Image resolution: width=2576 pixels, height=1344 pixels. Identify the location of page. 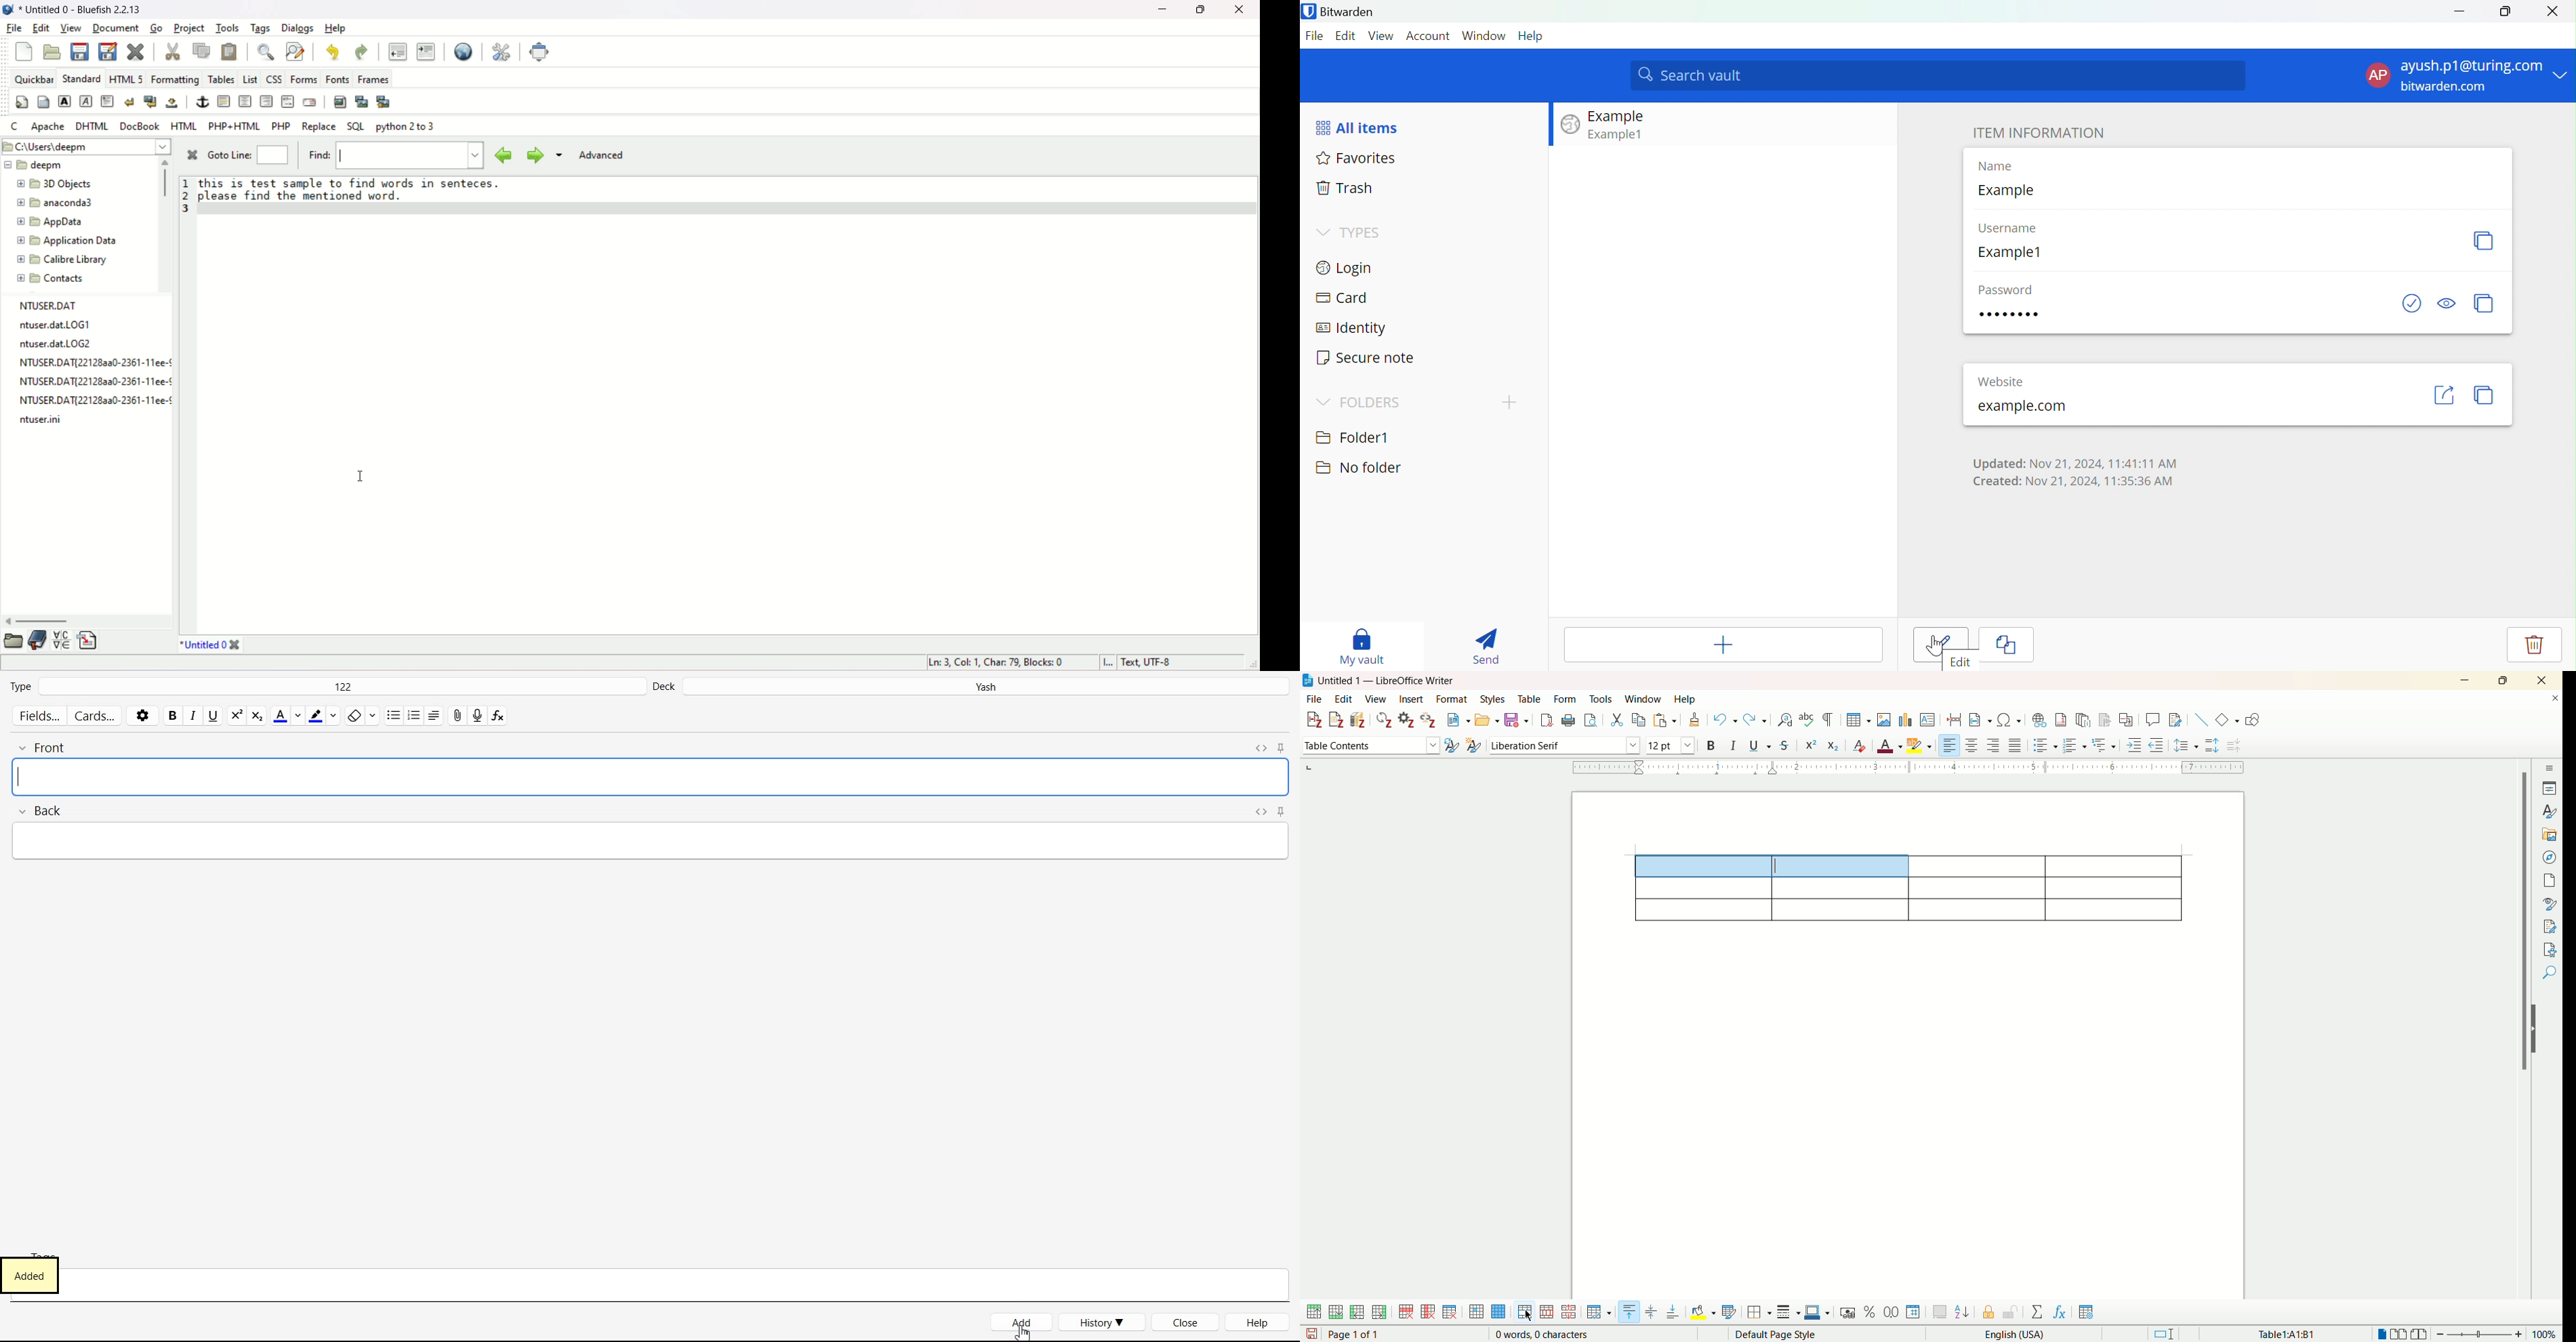
(2548, 882).